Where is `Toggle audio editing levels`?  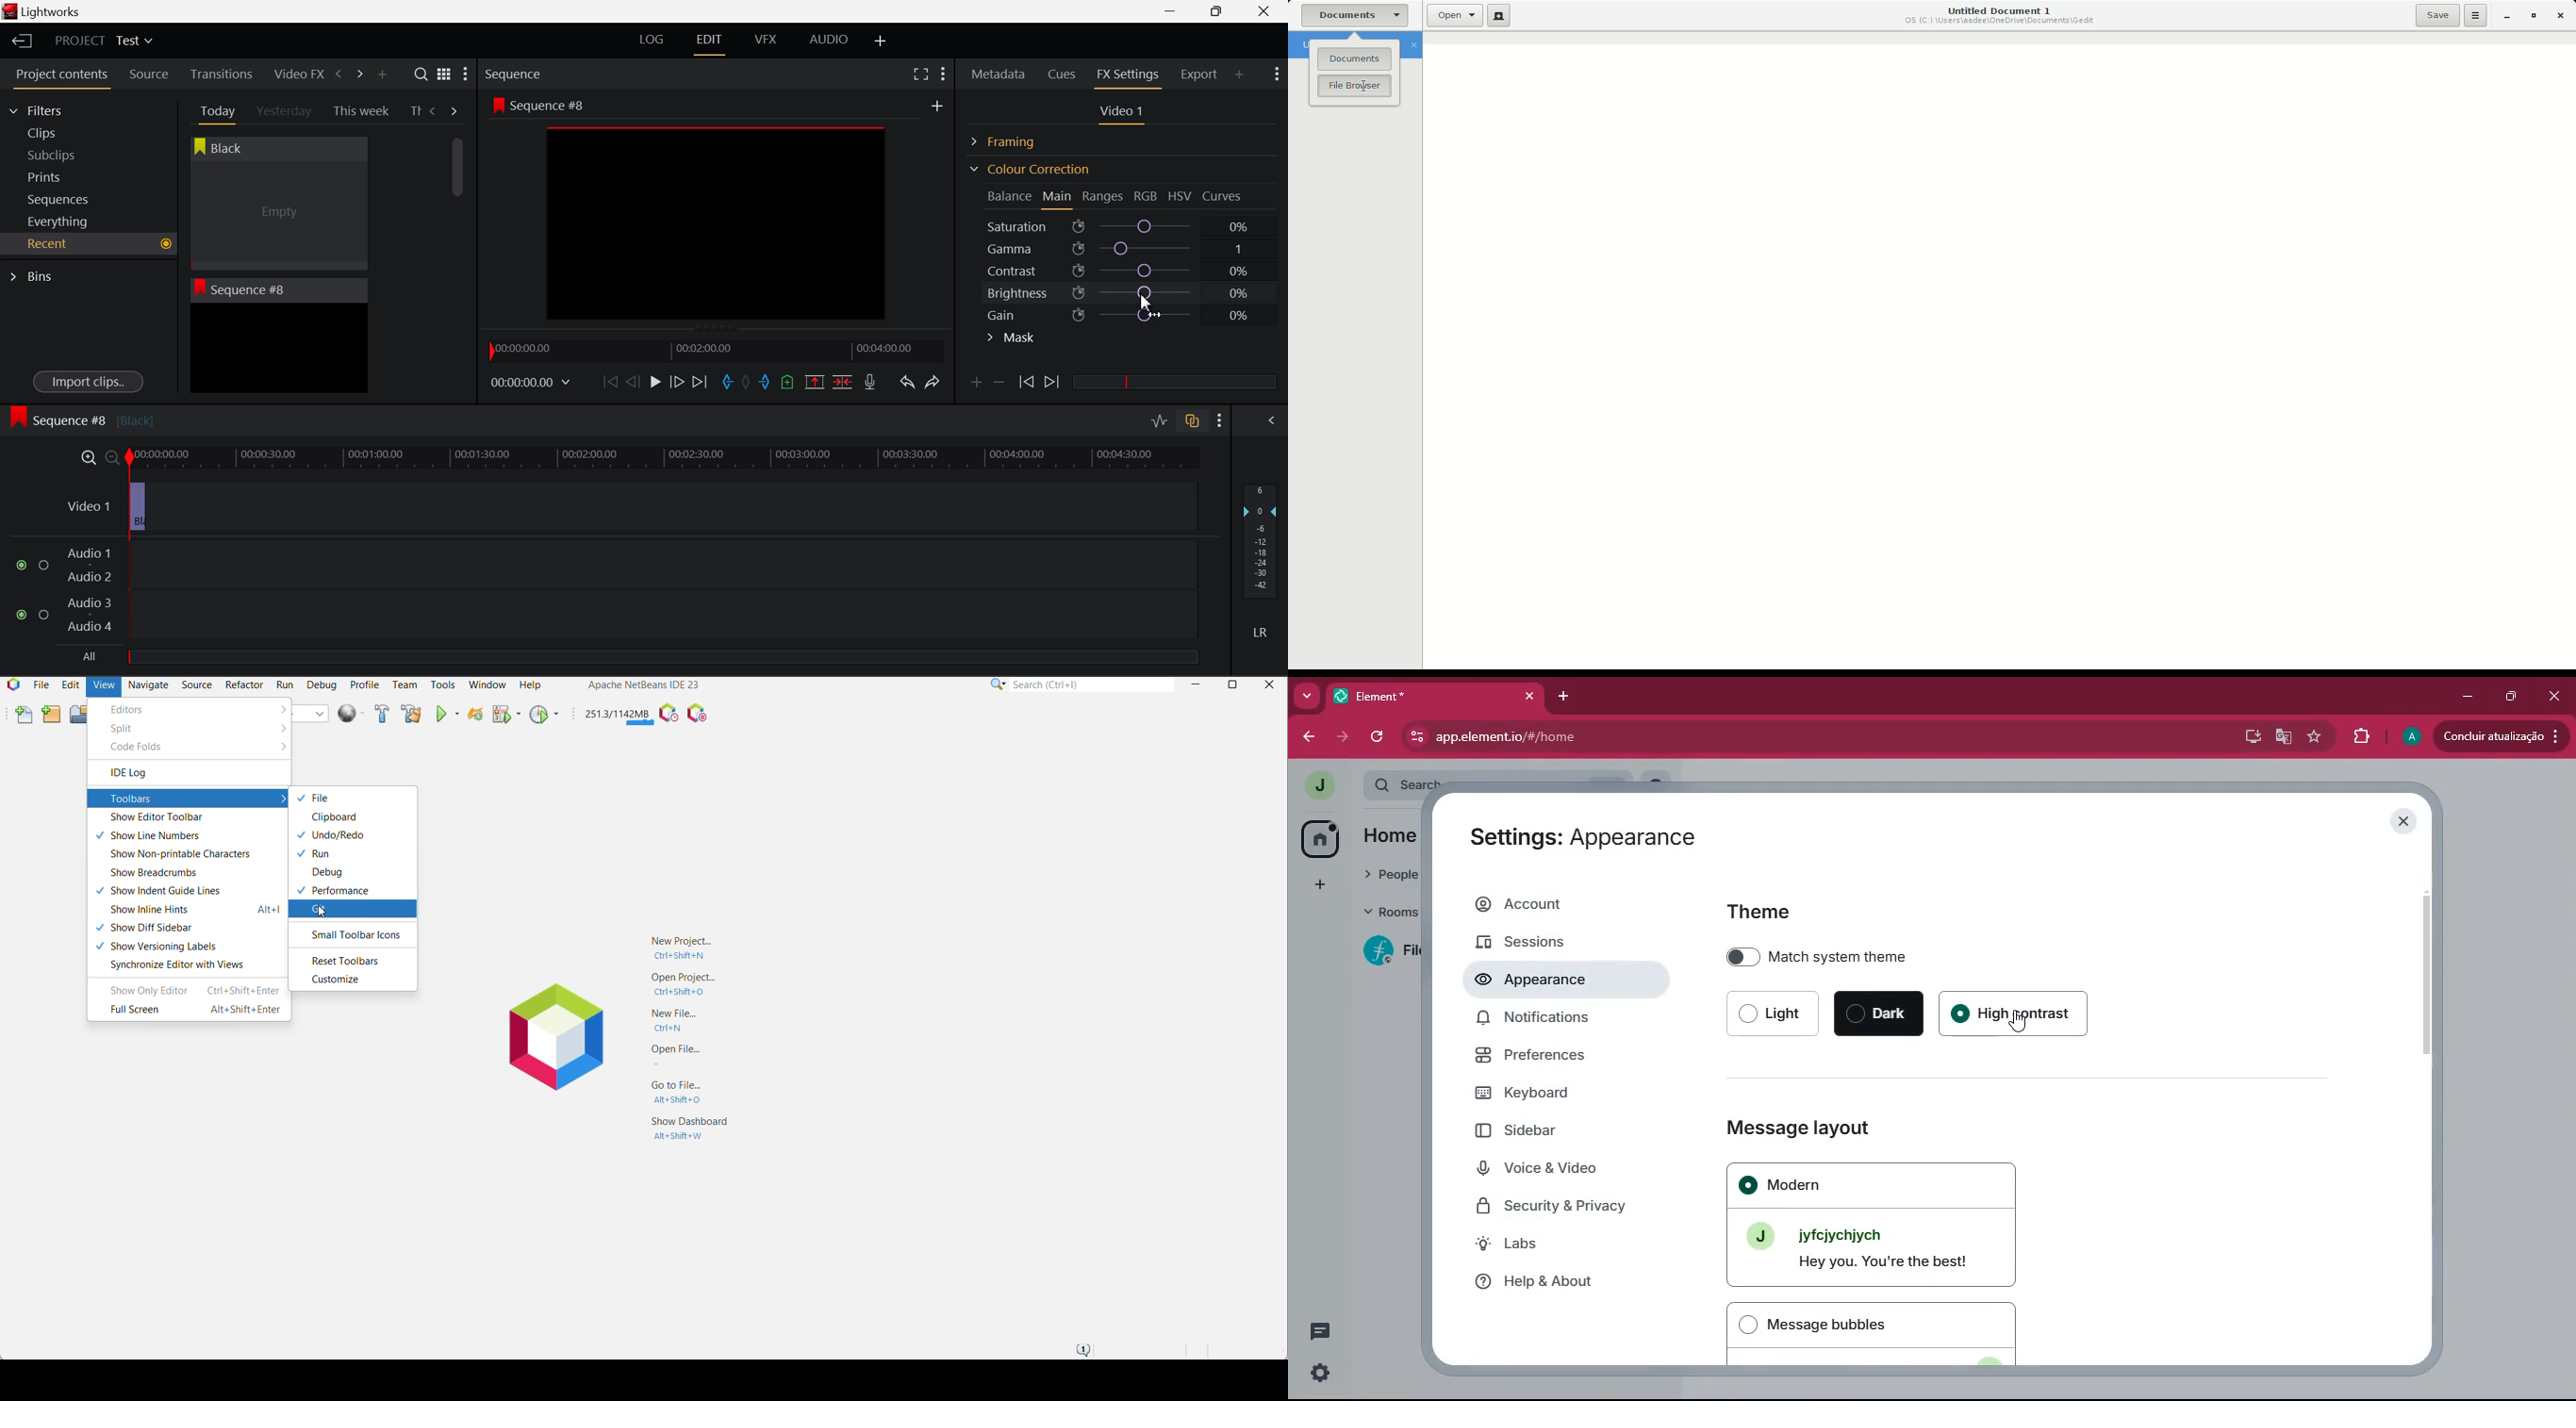 Toggle audio editing levels is located at coordinates (1161, 419).